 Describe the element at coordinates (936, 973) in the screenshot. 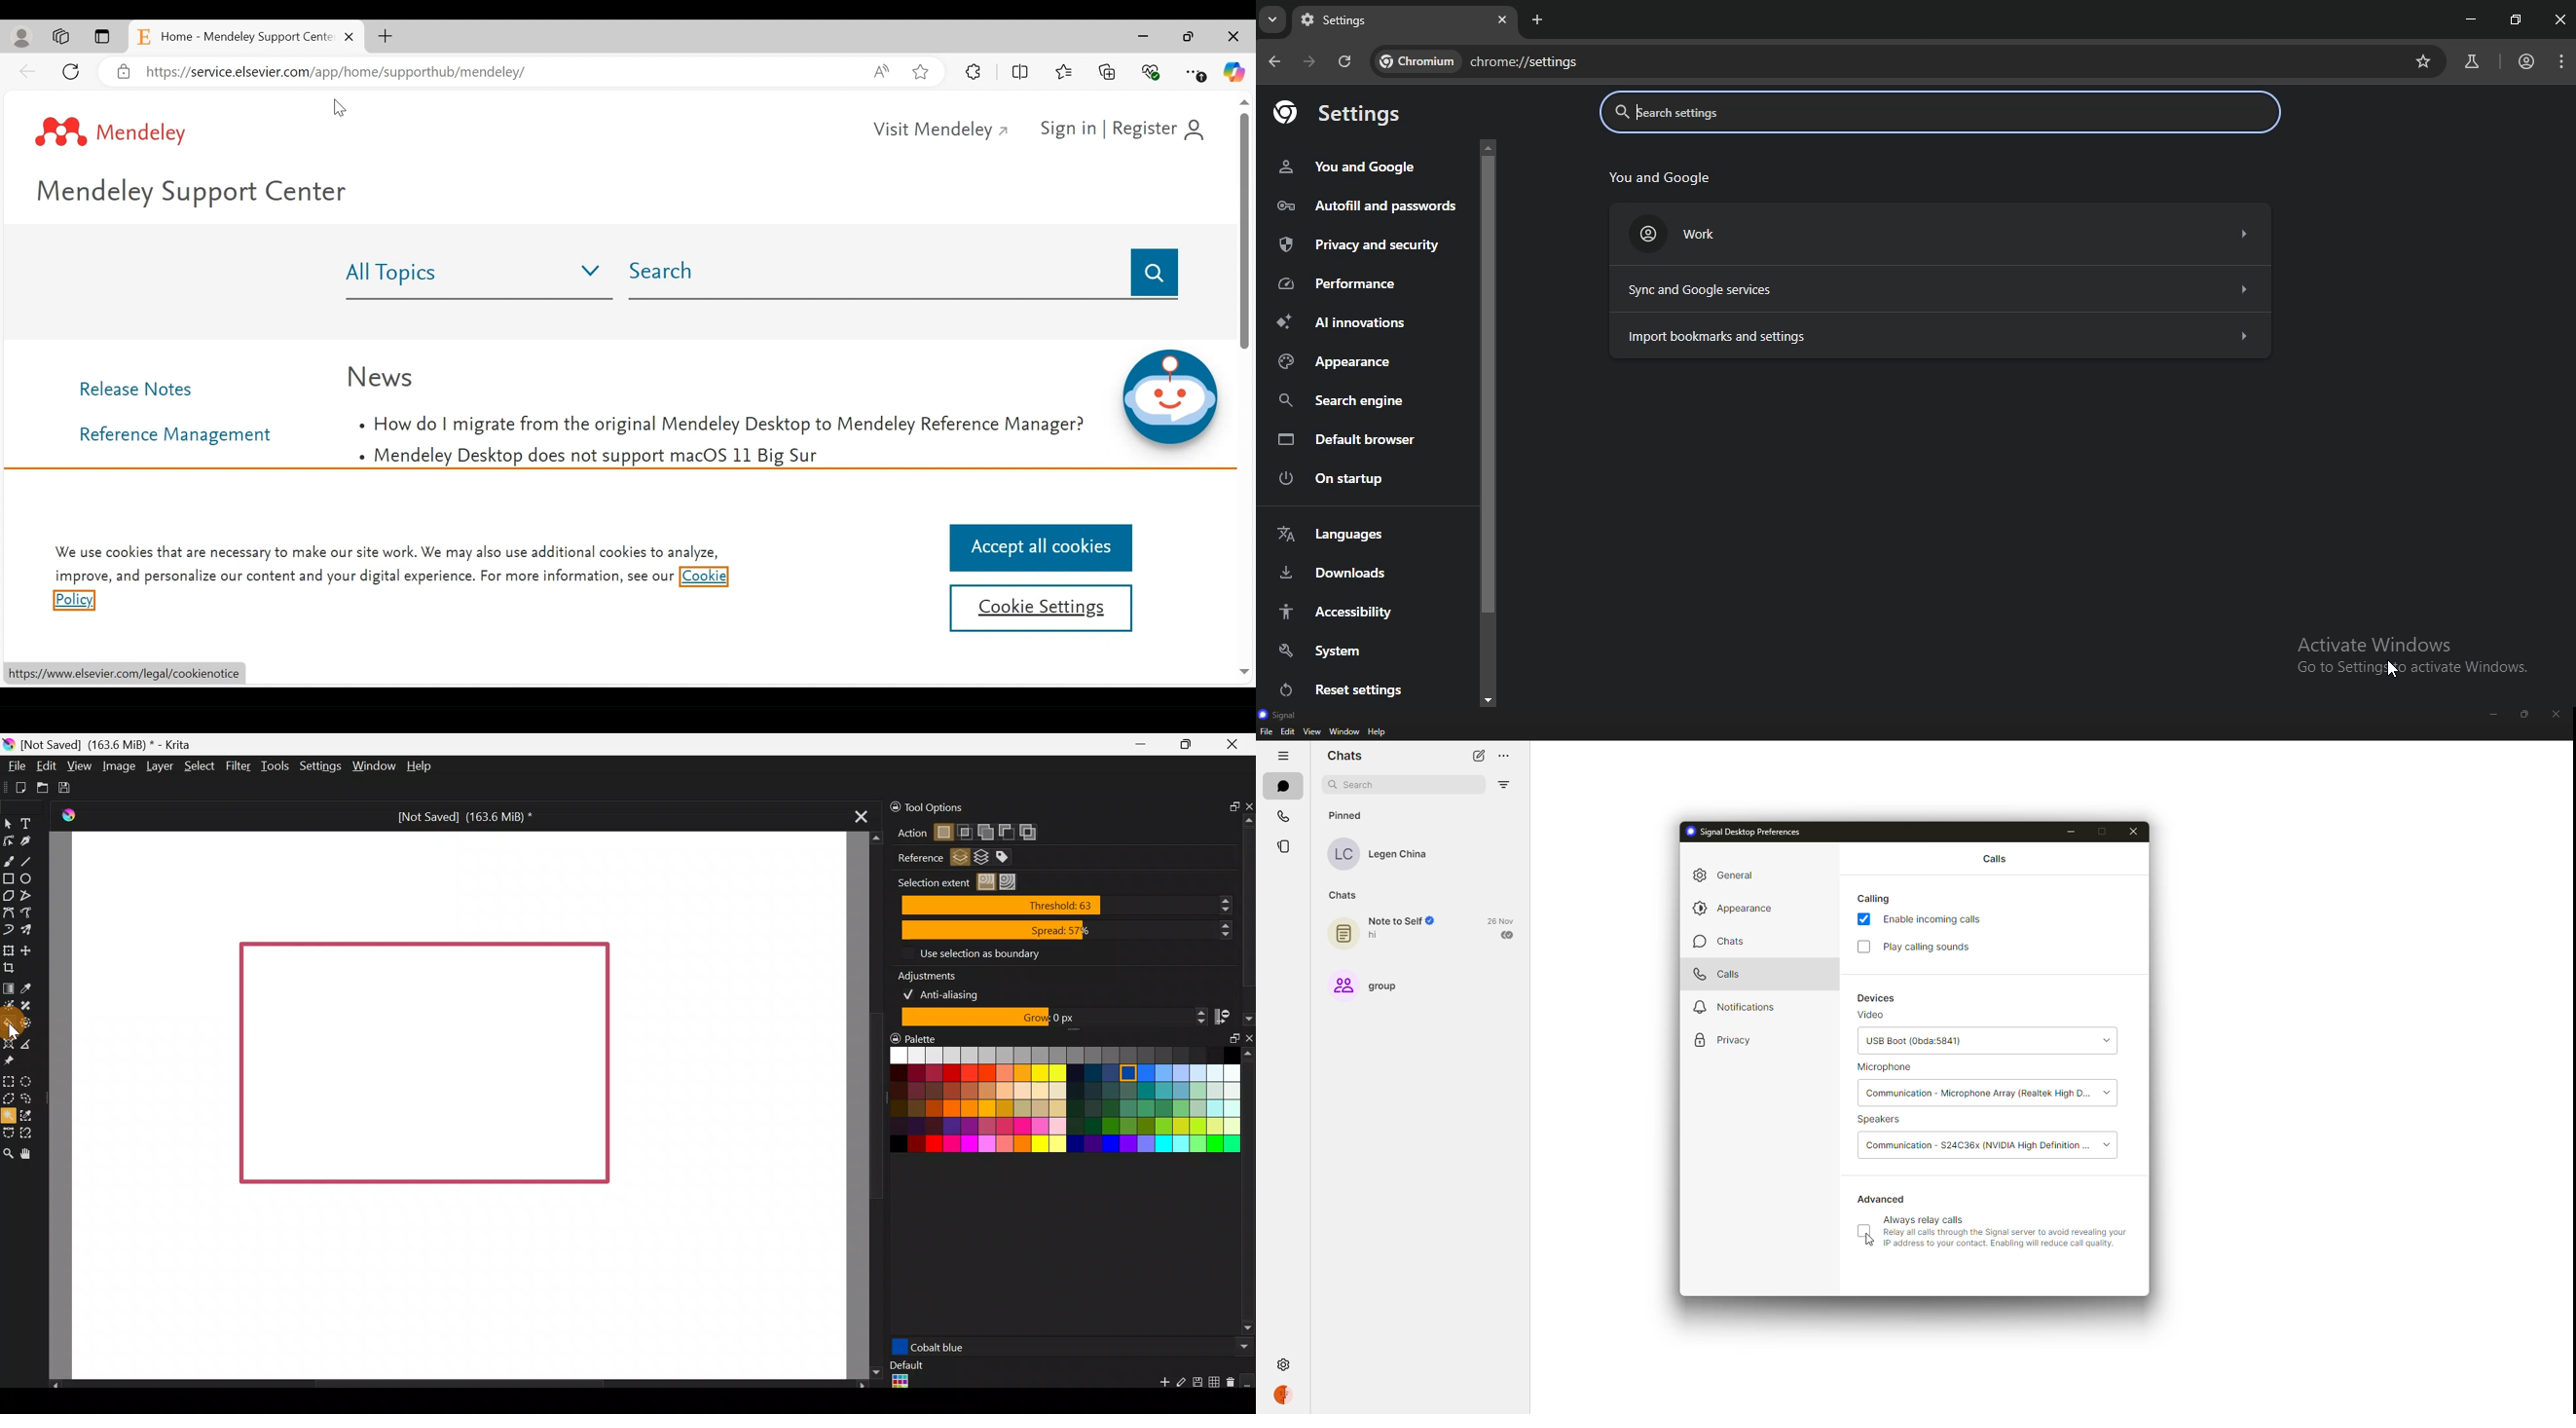

I see `Adjustments` at that location.